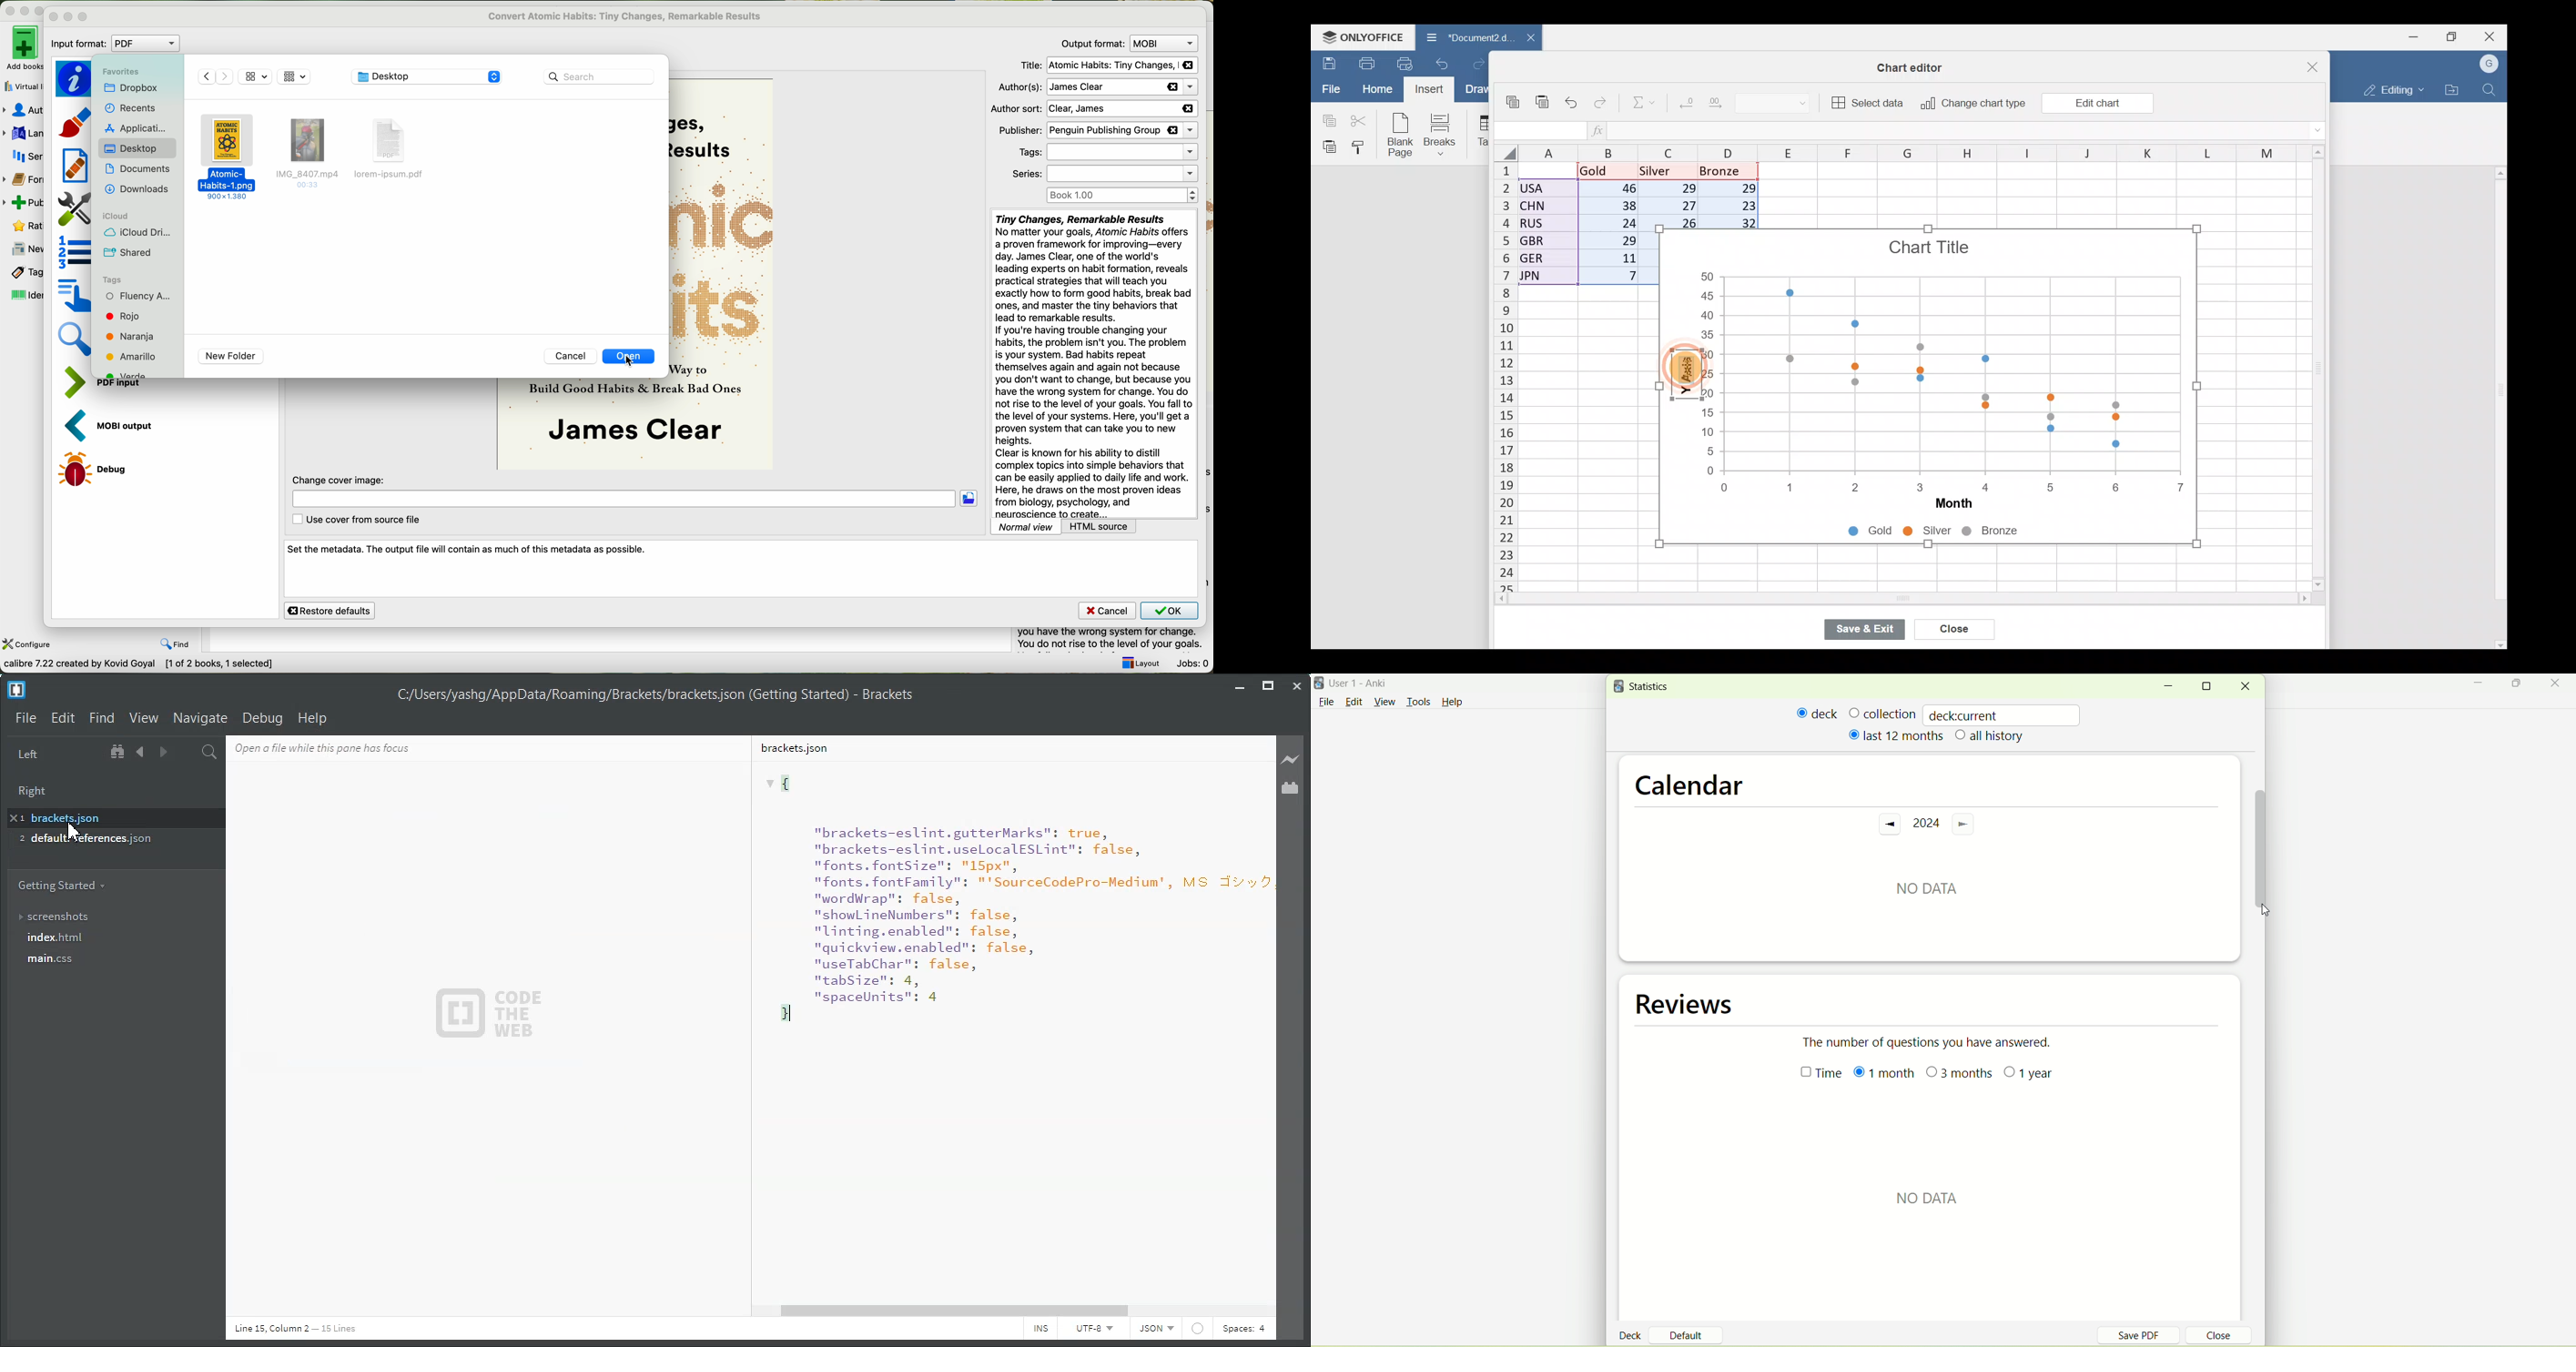 Image resolution: width=2576 pixels, height=1372 pixels. Describe the element at coordinates (1452, 704) in the screenshot. I see `Help` at that location.